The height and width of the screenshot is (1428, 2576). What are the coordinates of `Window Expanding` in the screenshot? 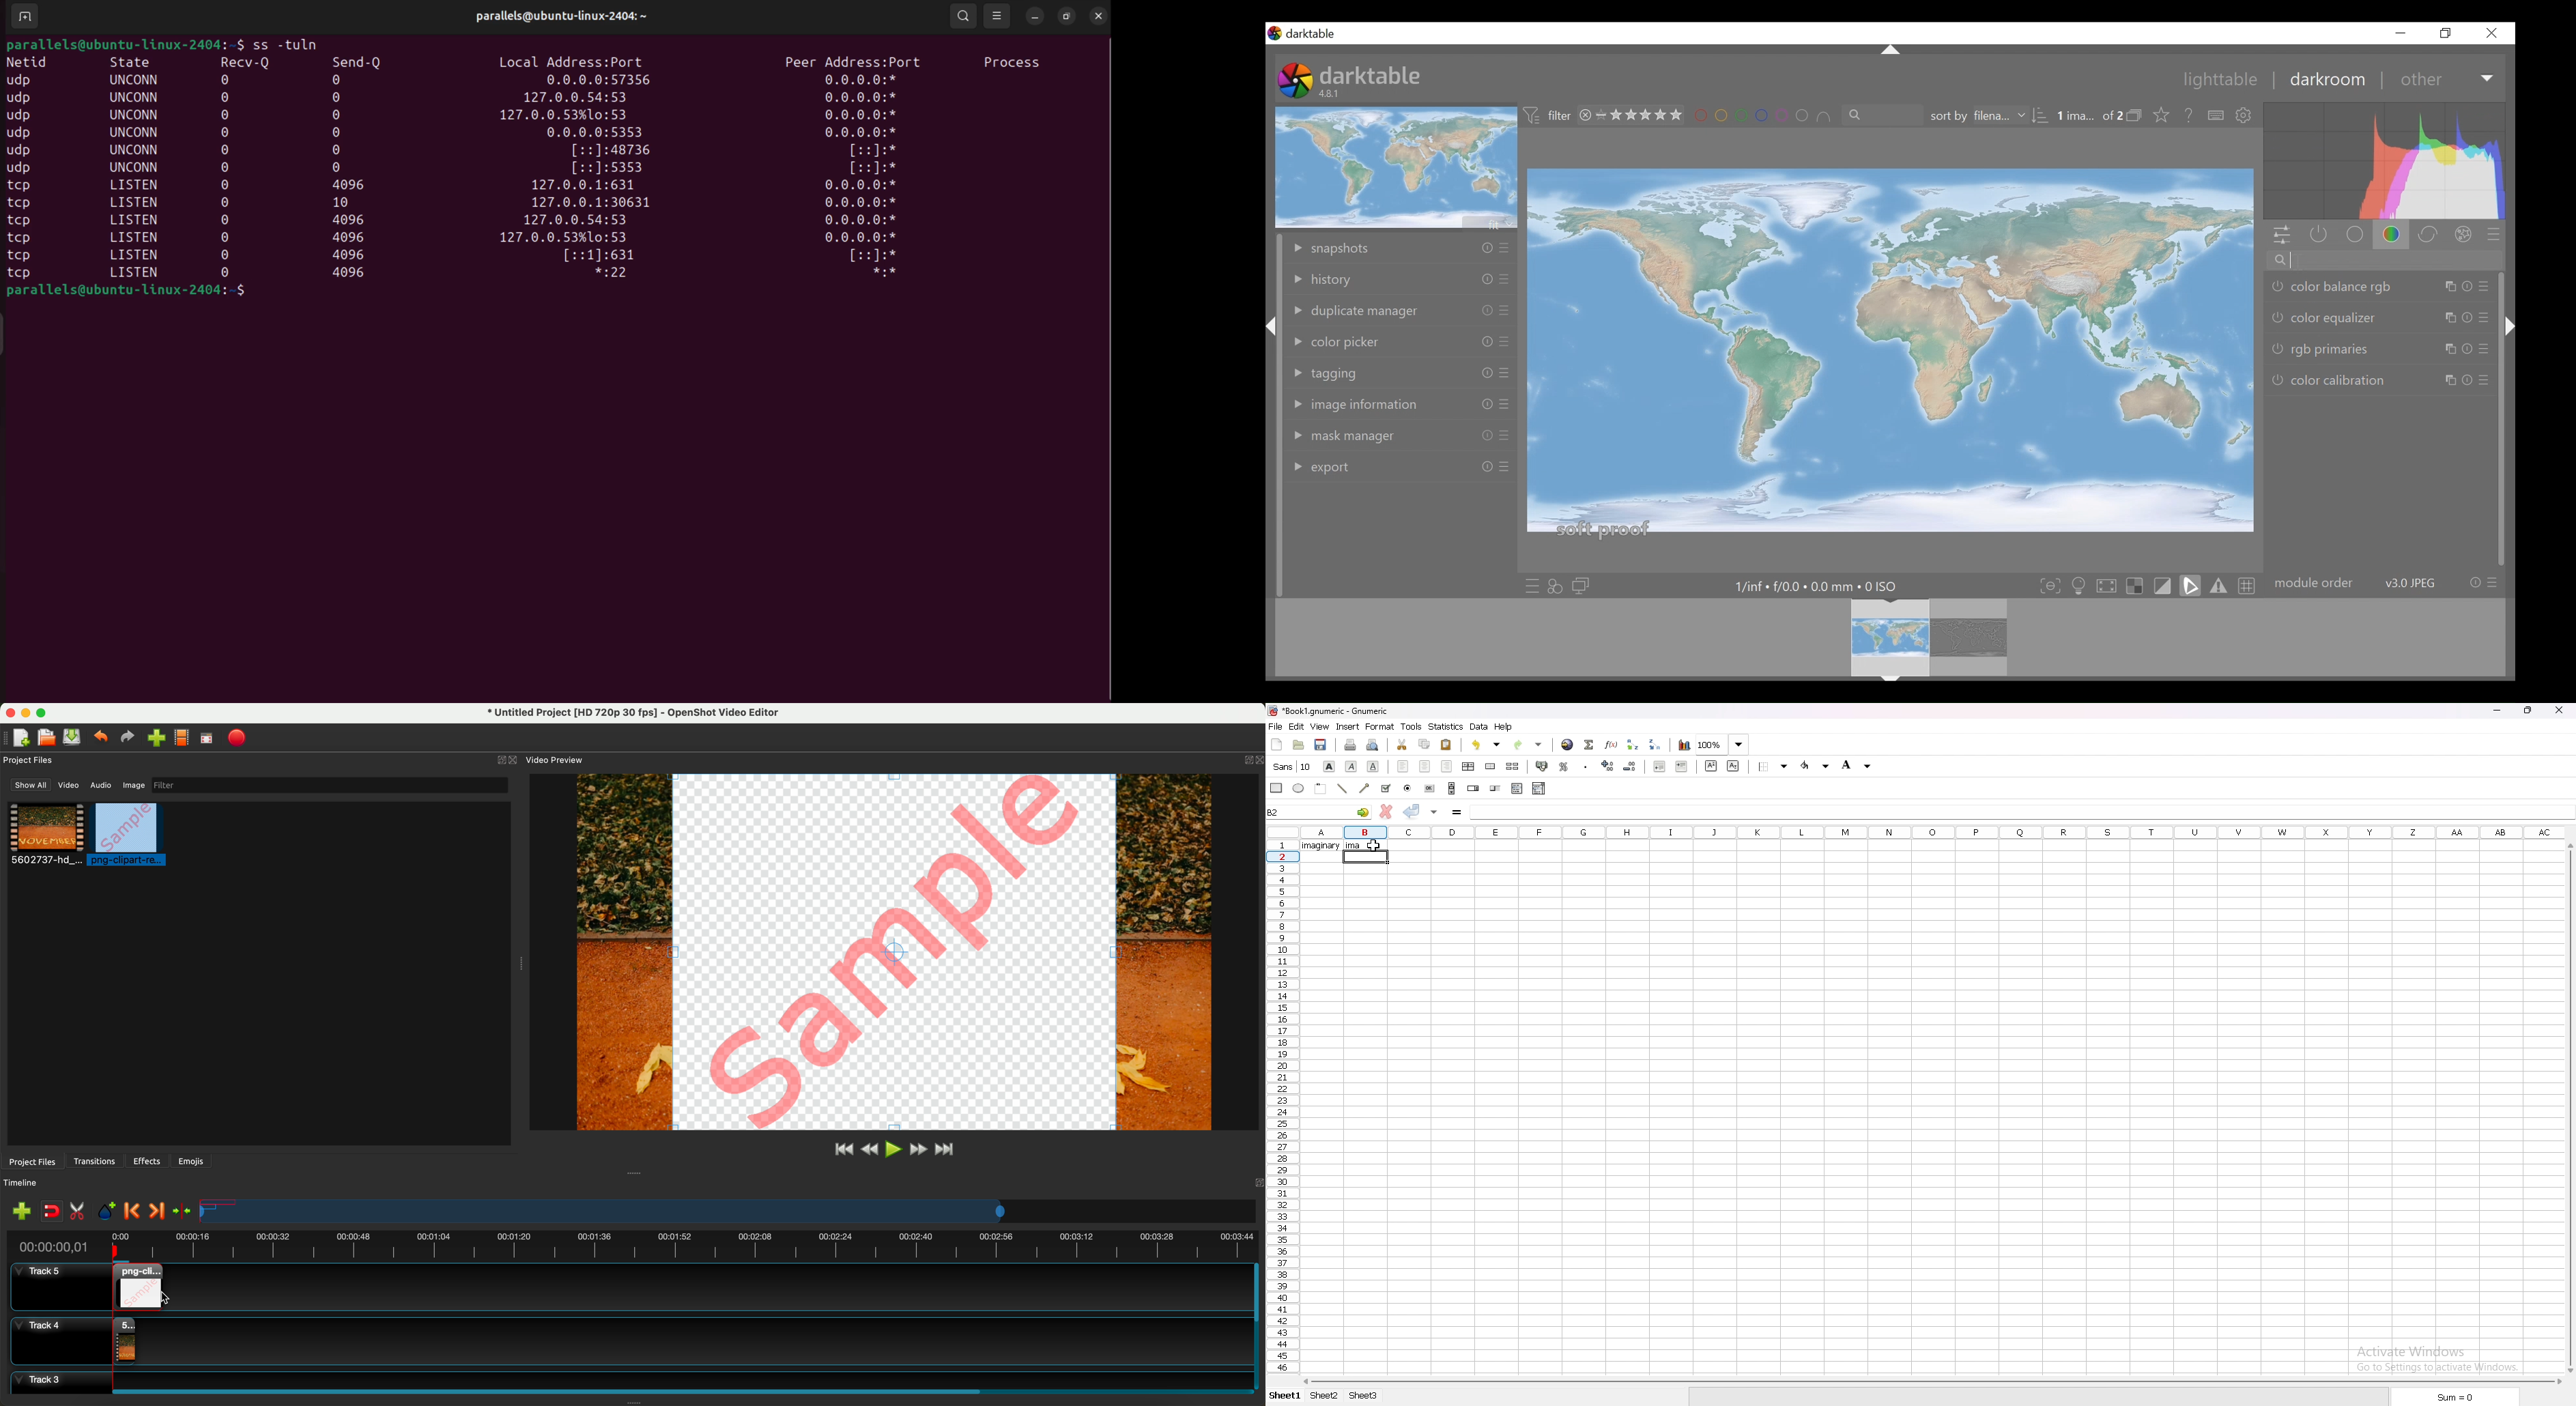 It's located at (519, 964).